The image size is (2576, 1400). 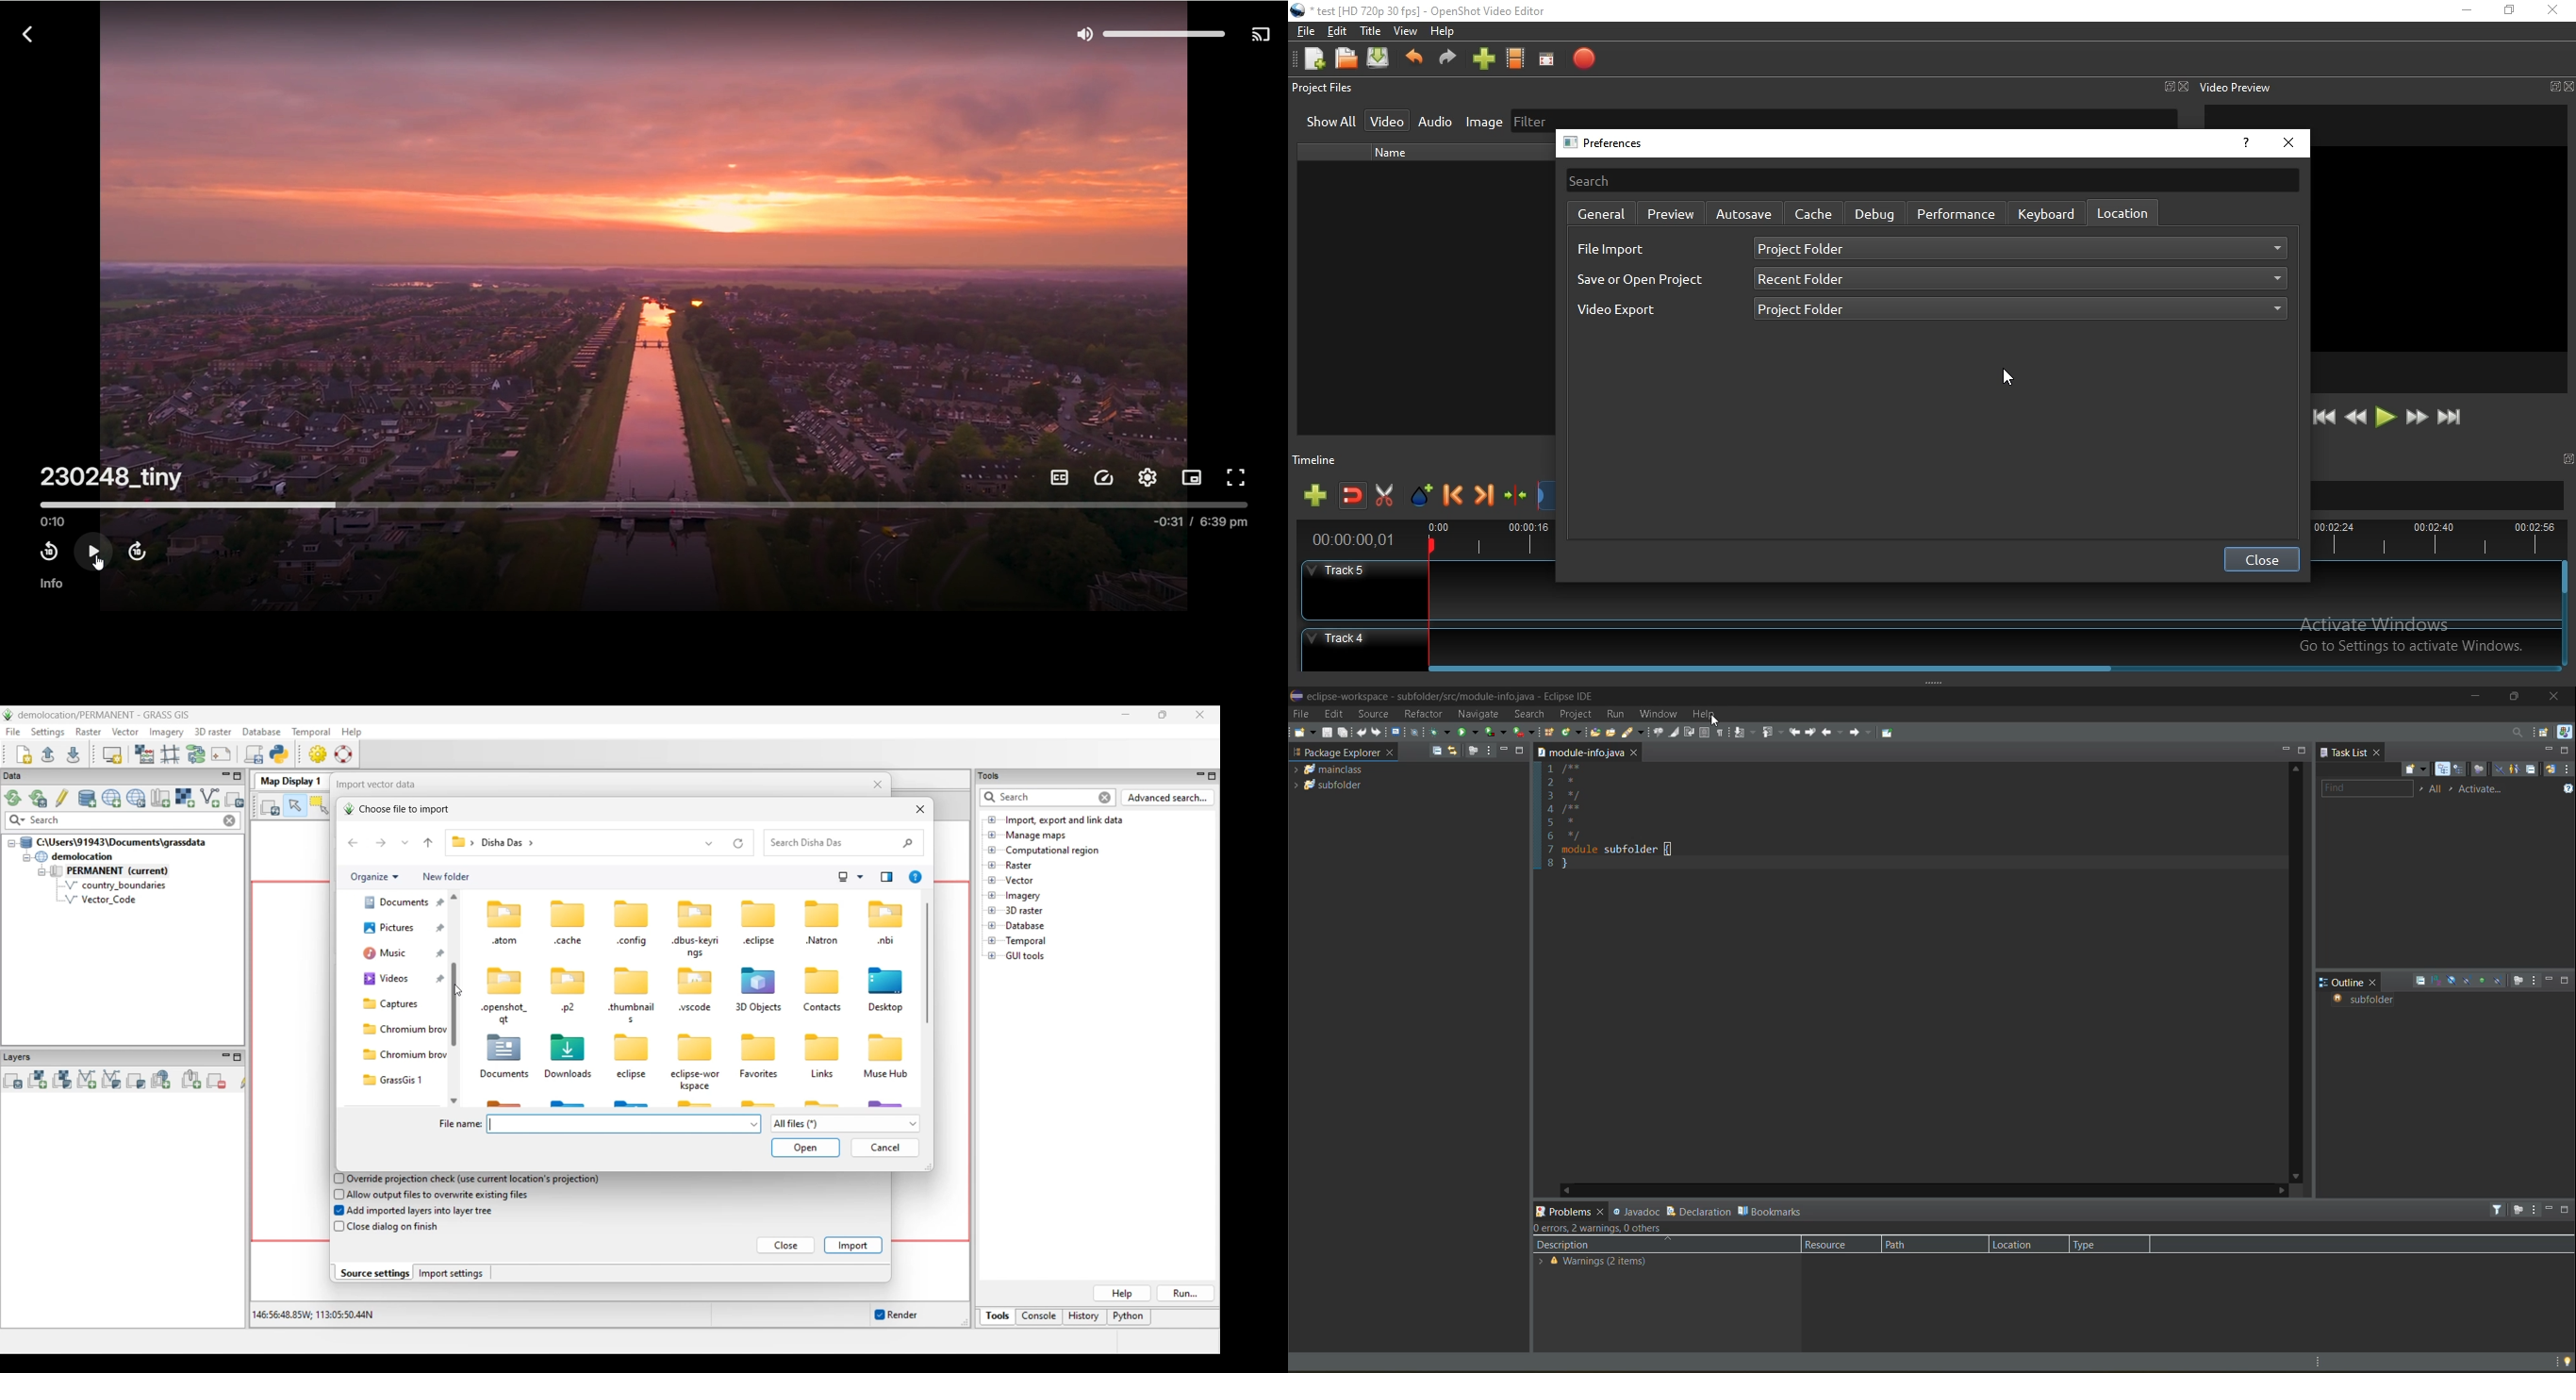 I want to click on Audio, so click(x=1436, y=122).